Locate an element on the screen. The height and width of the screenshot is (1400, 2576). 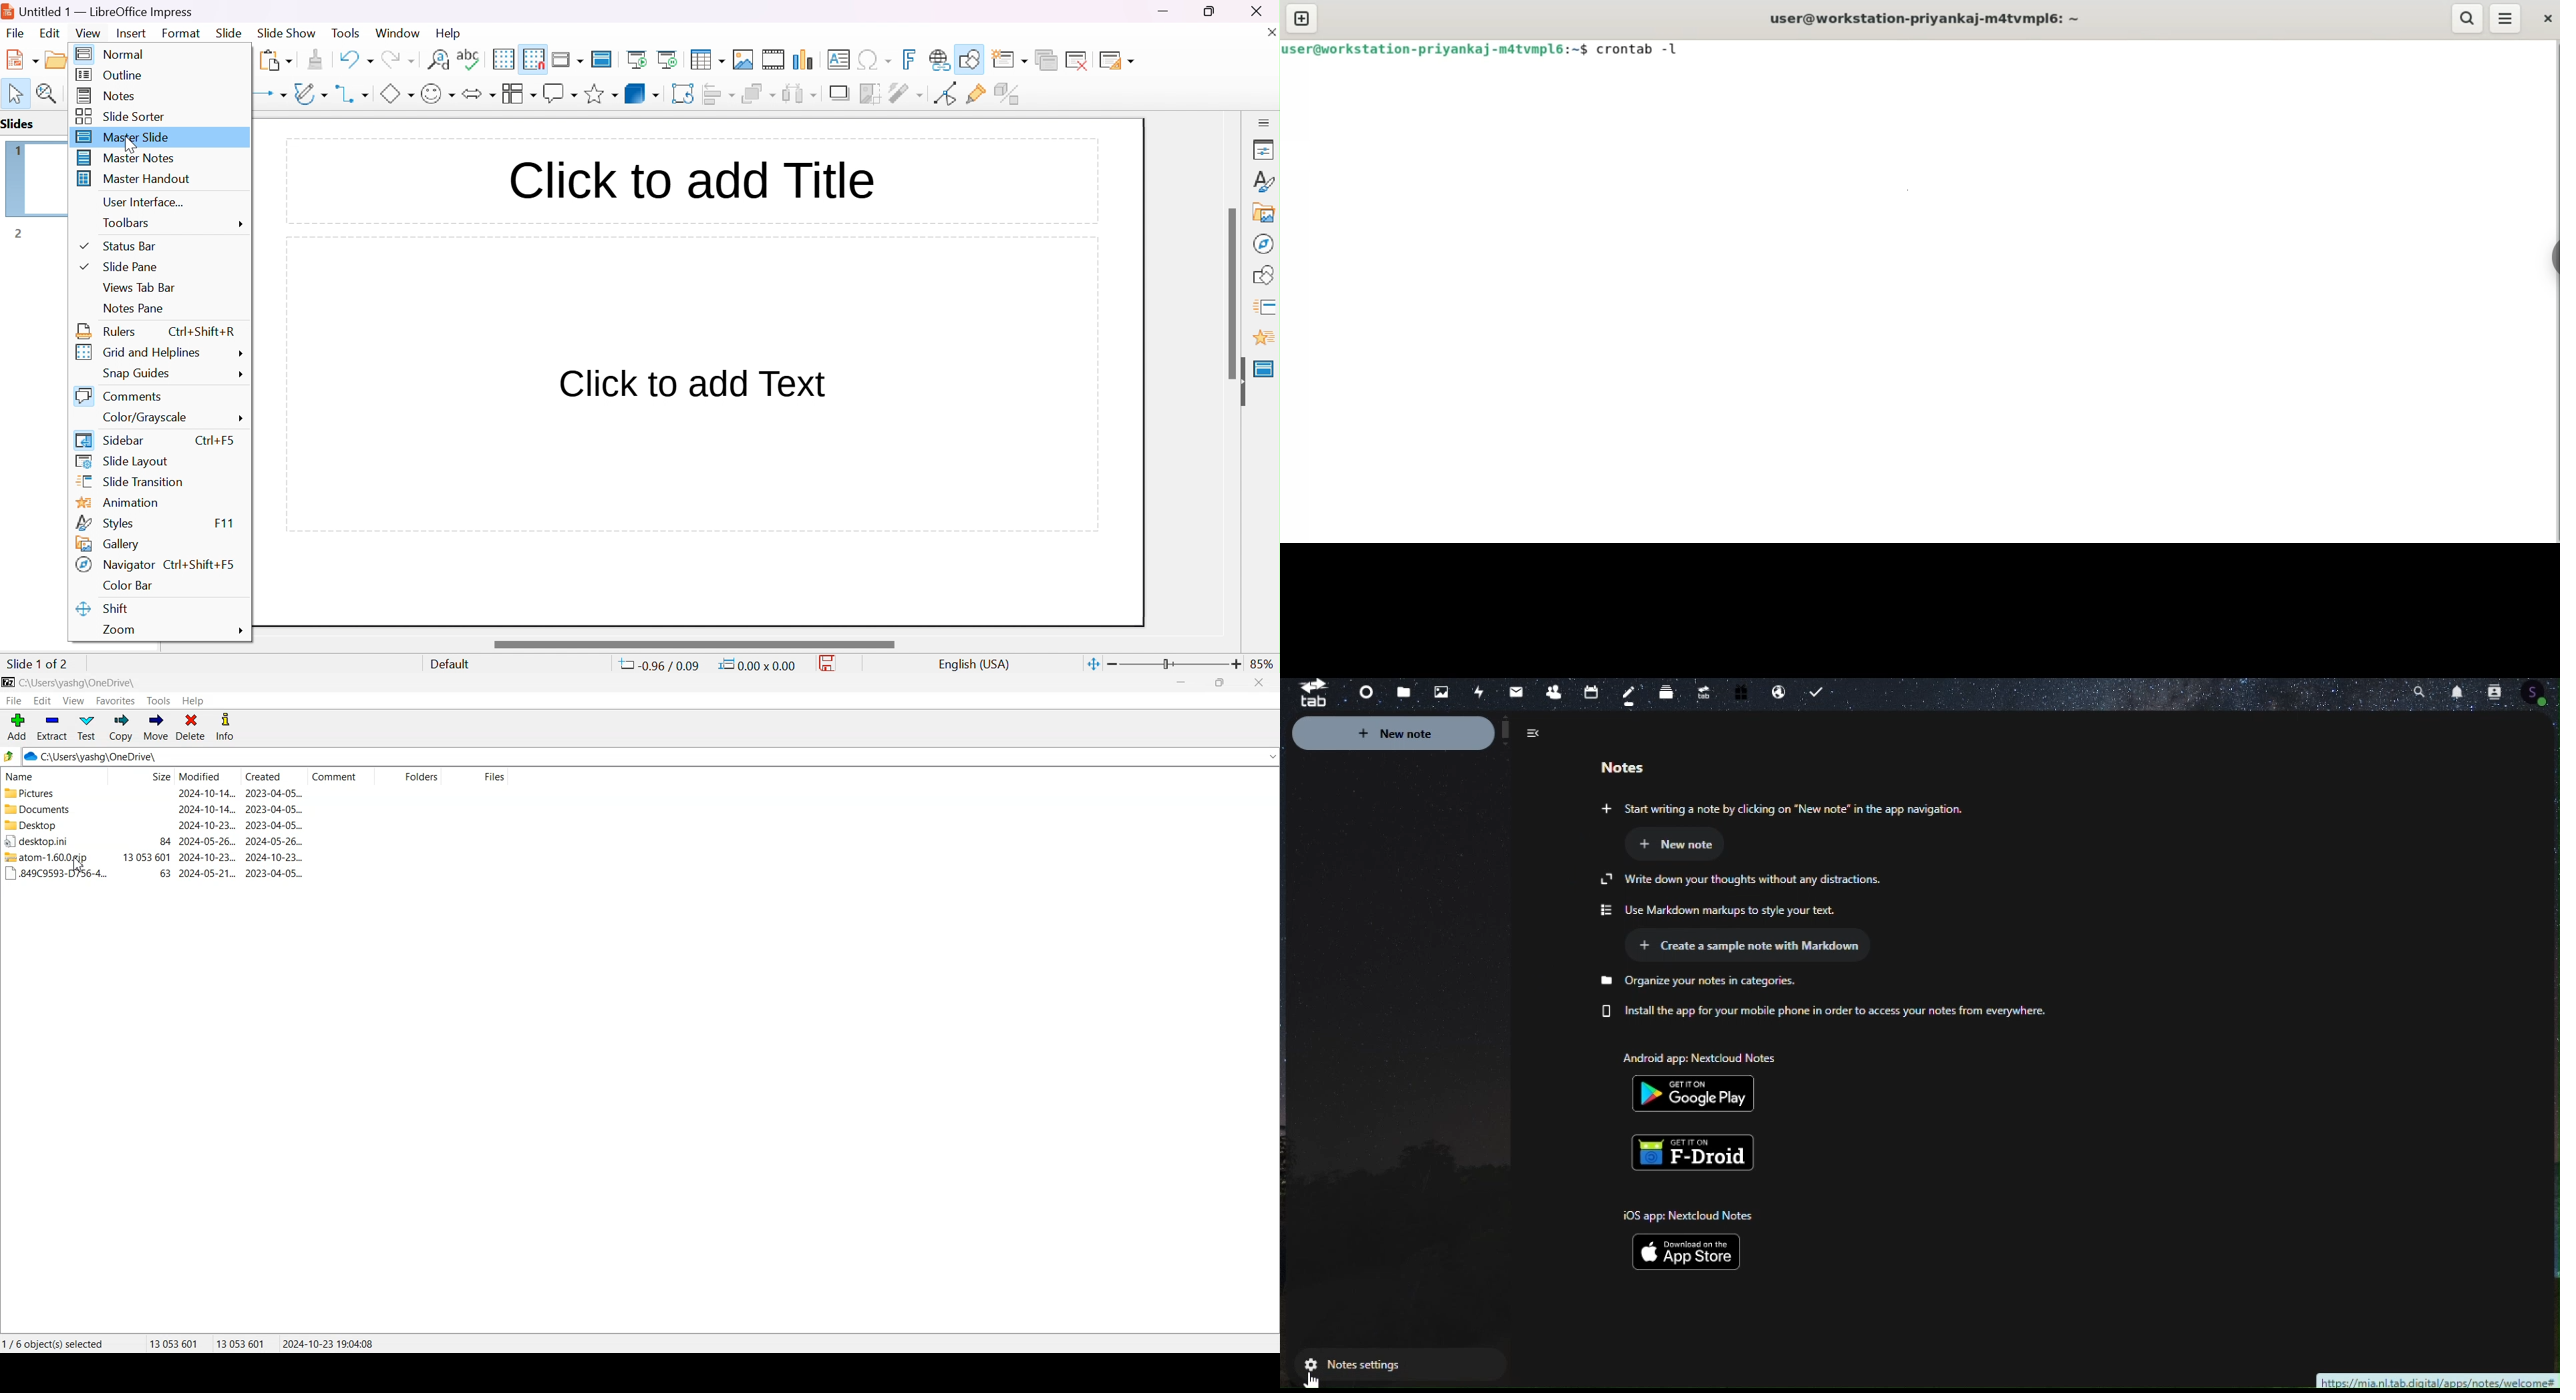
tools is located at coordinates (347, 33).